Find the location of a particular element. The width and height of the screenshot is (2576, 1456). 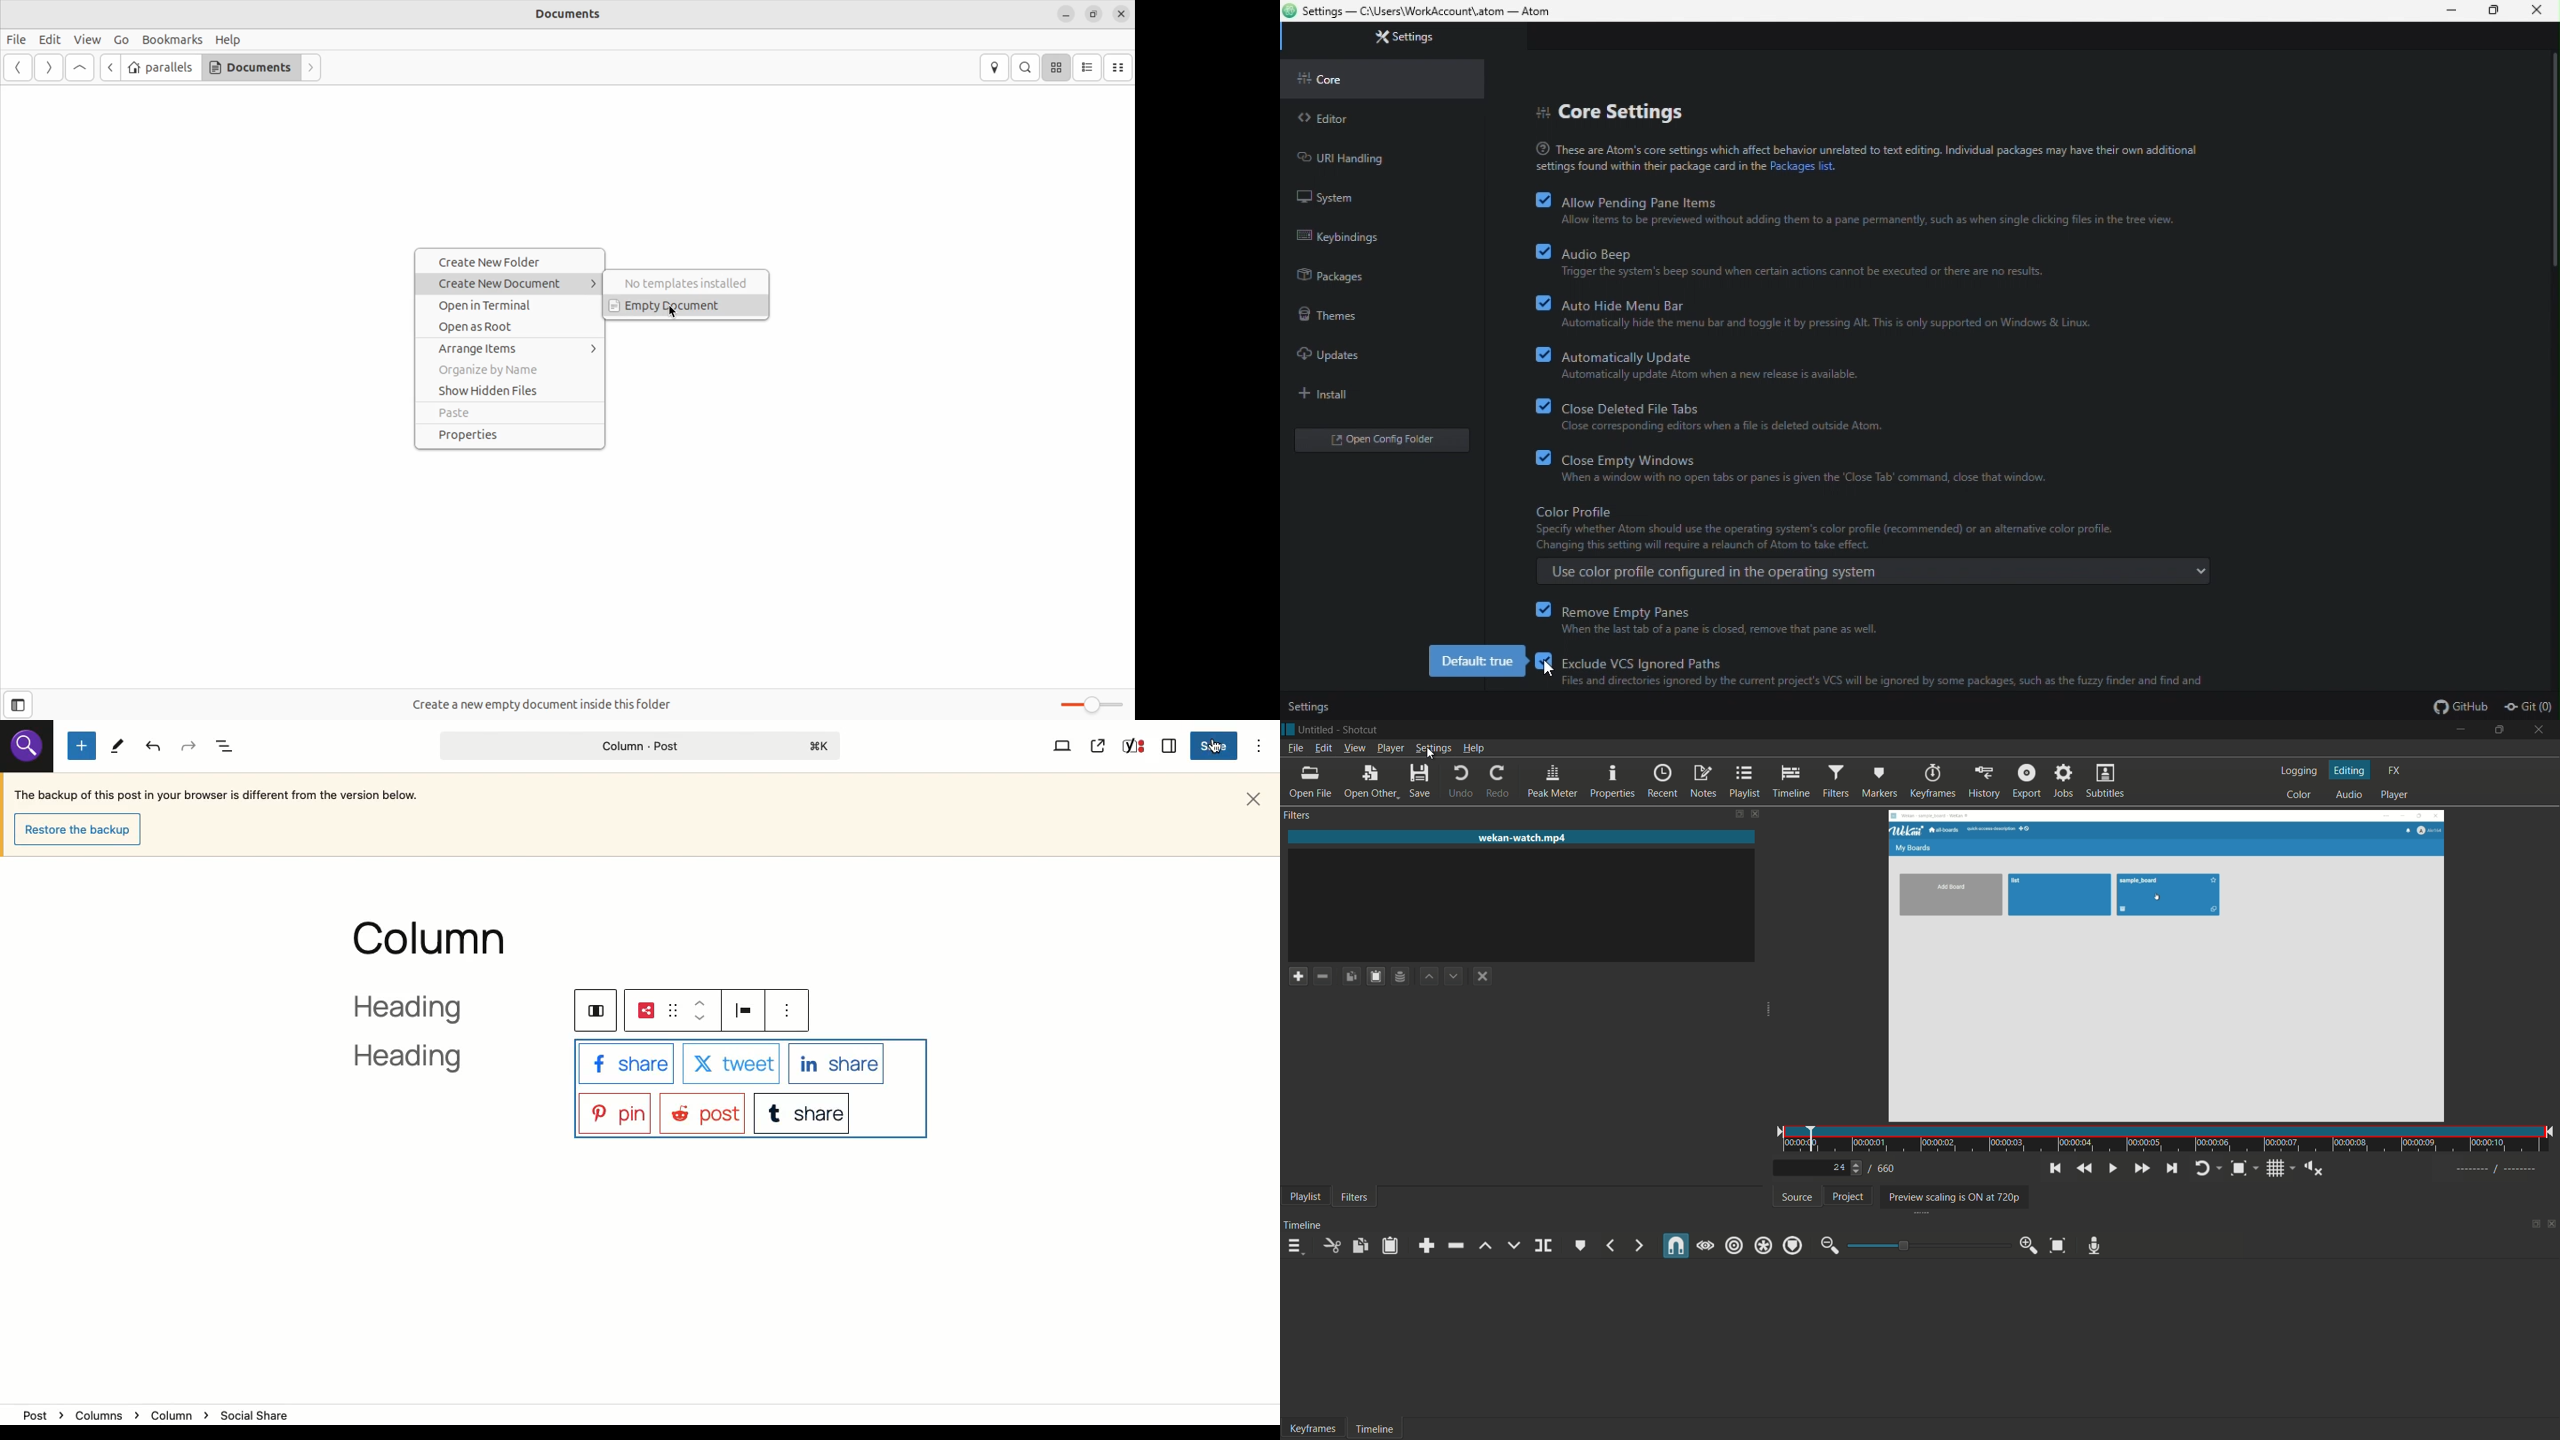

toggle player looping is located at coordinates (2203, 1169).